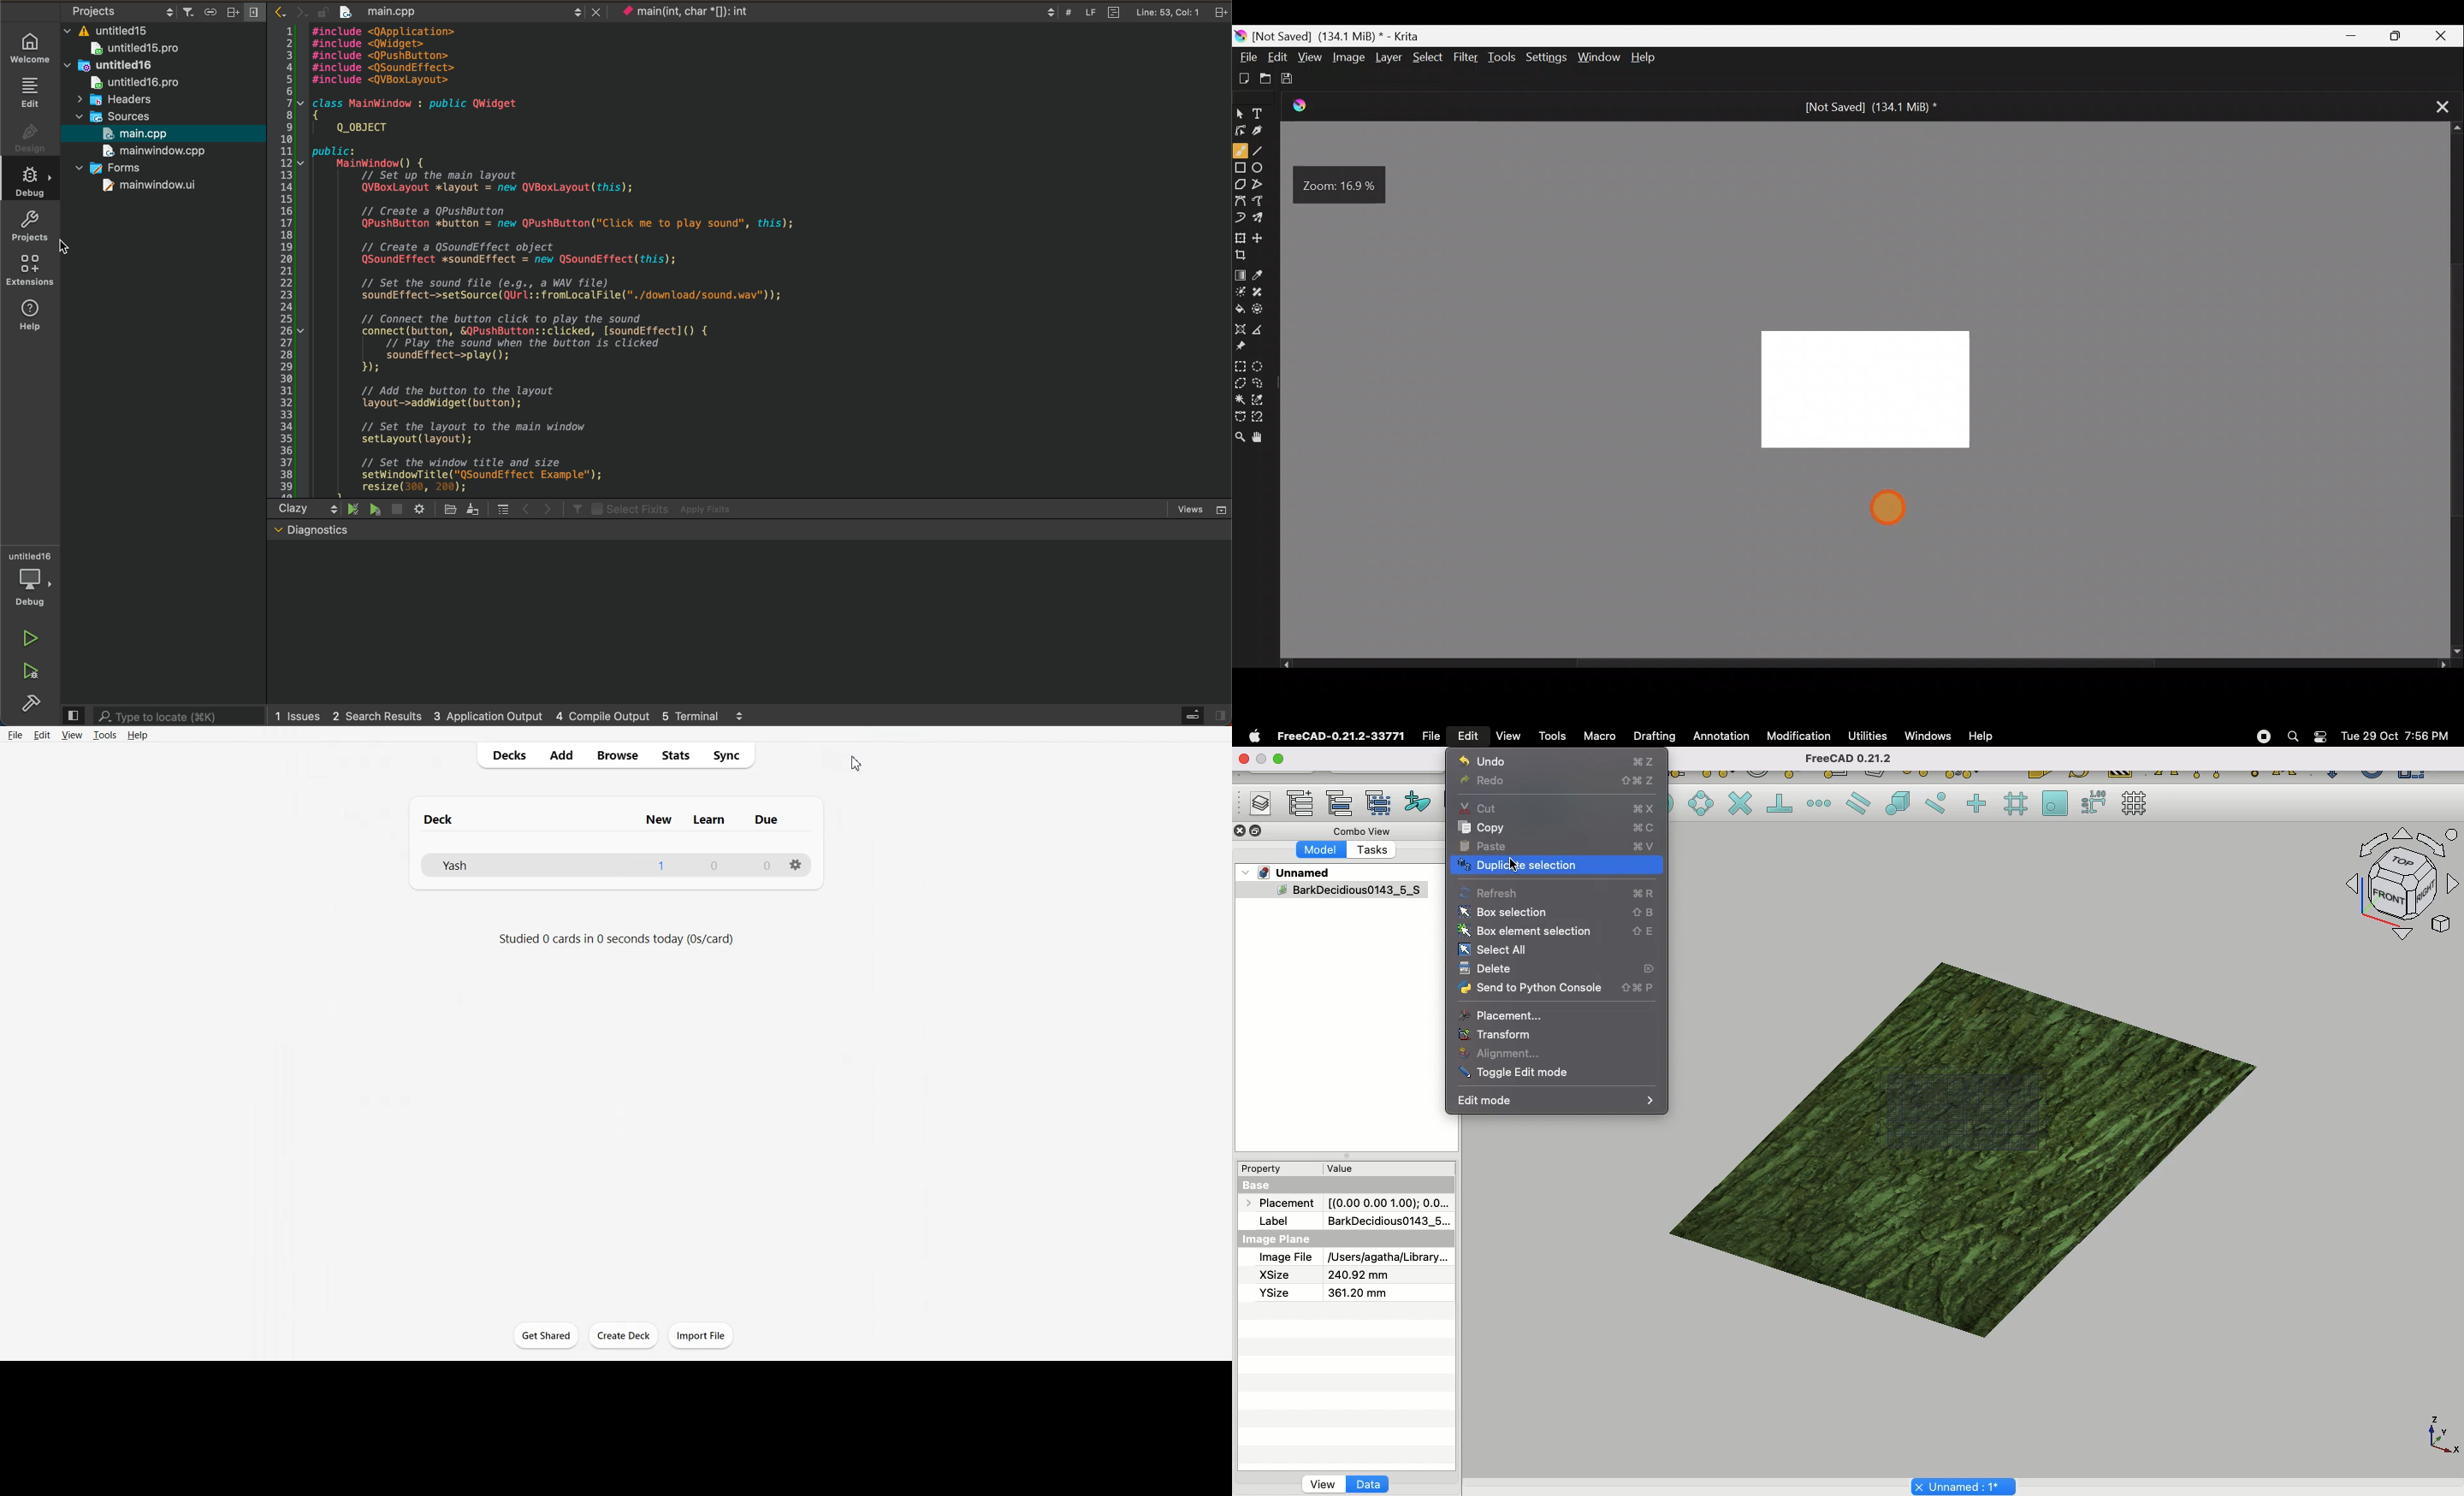 This screenshot has height=1512, width=2464. I want to click on Placement, so click(1501, 1015).